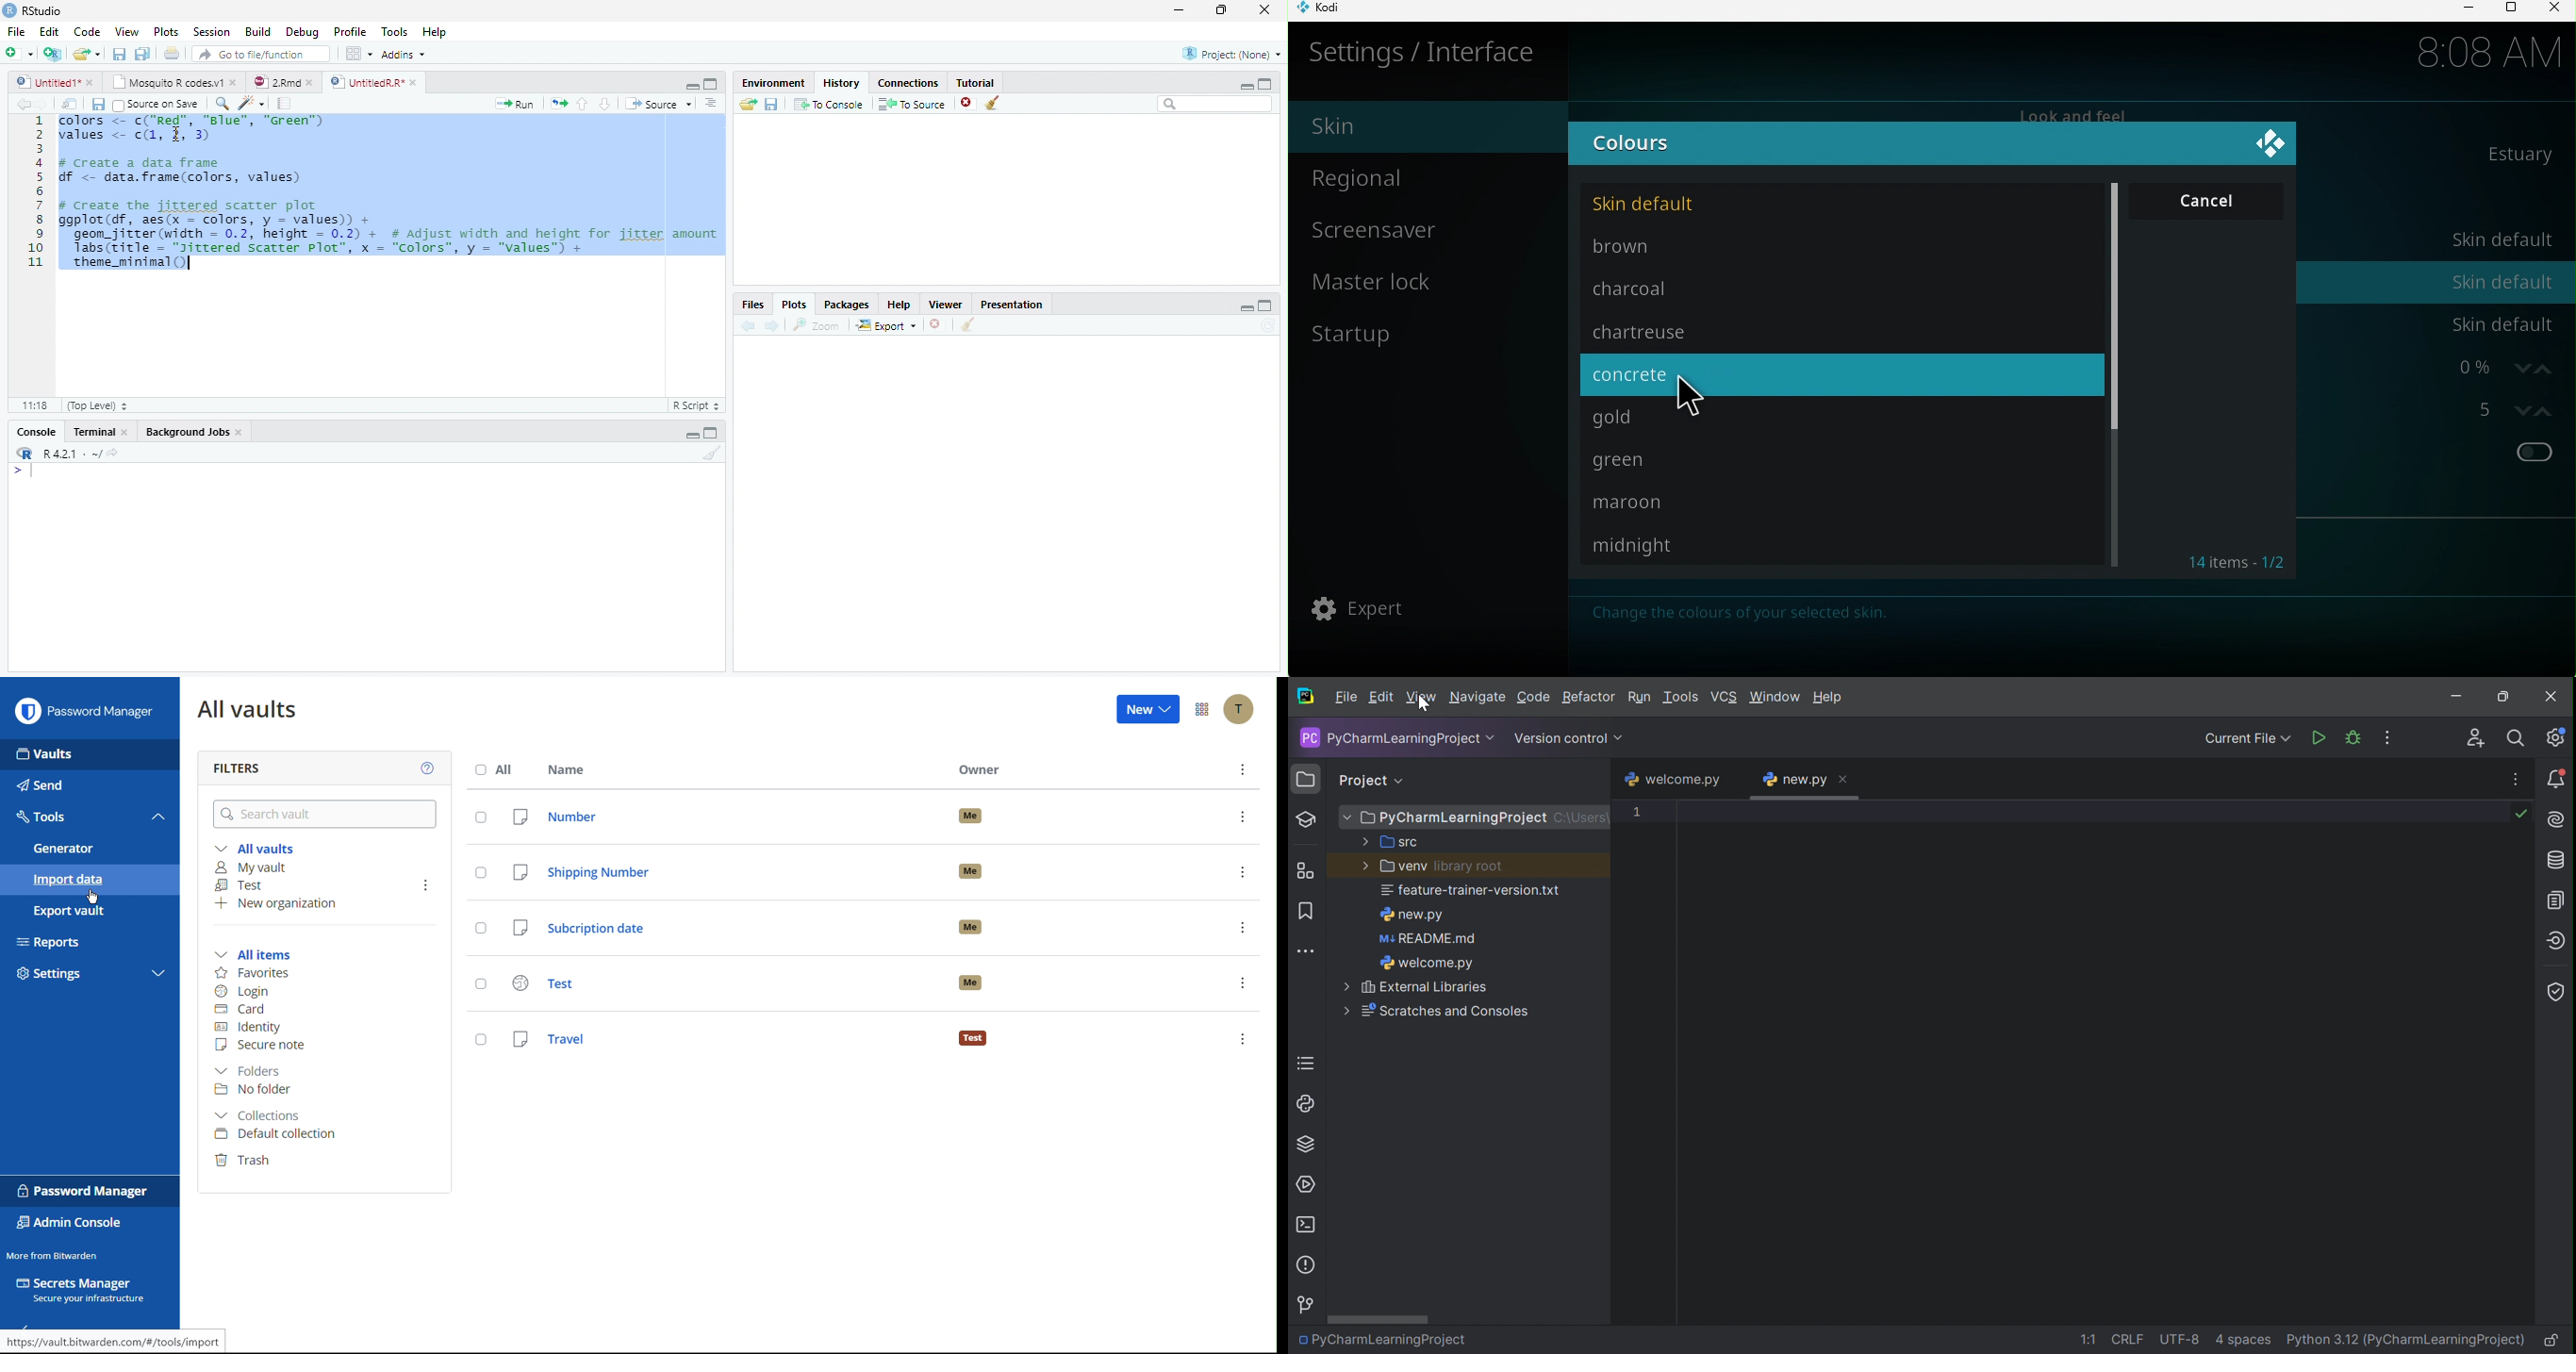  What do you see at coordinates (771, 325) in the screenshot?
I see `Next plot` at bounding box center [771, 325].